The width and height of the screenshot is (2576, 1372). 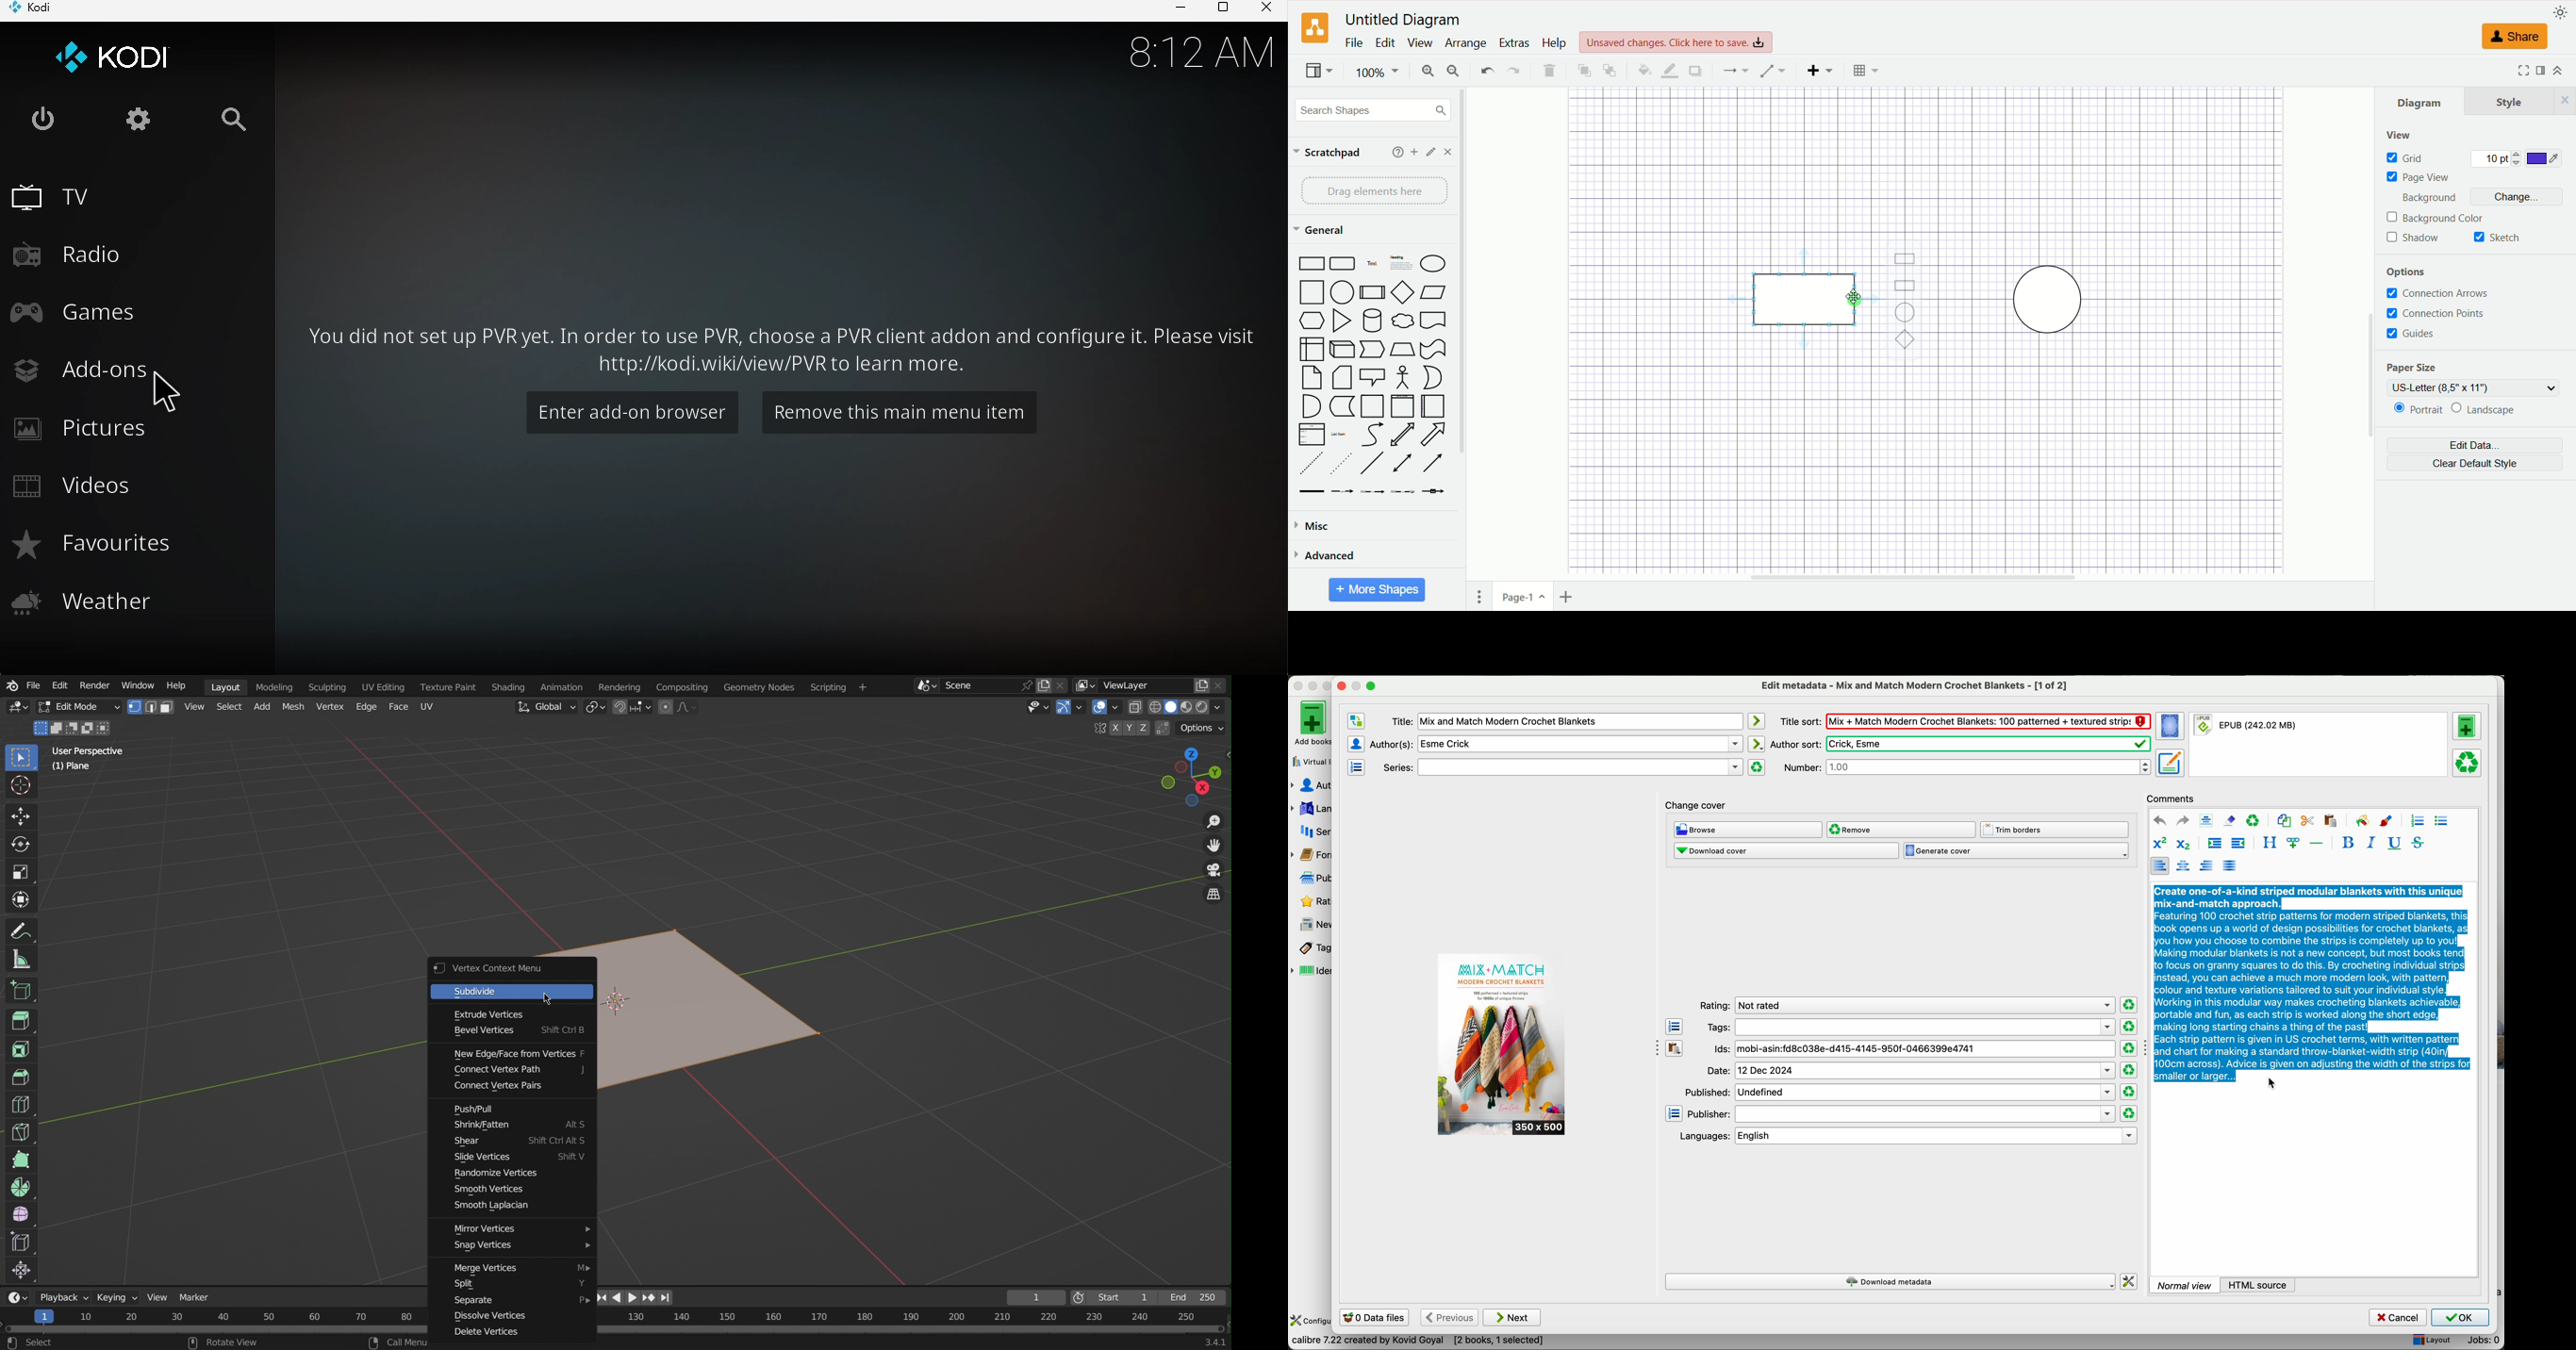 I want to click on set the series manage editor, so click(x=1355, y=766).